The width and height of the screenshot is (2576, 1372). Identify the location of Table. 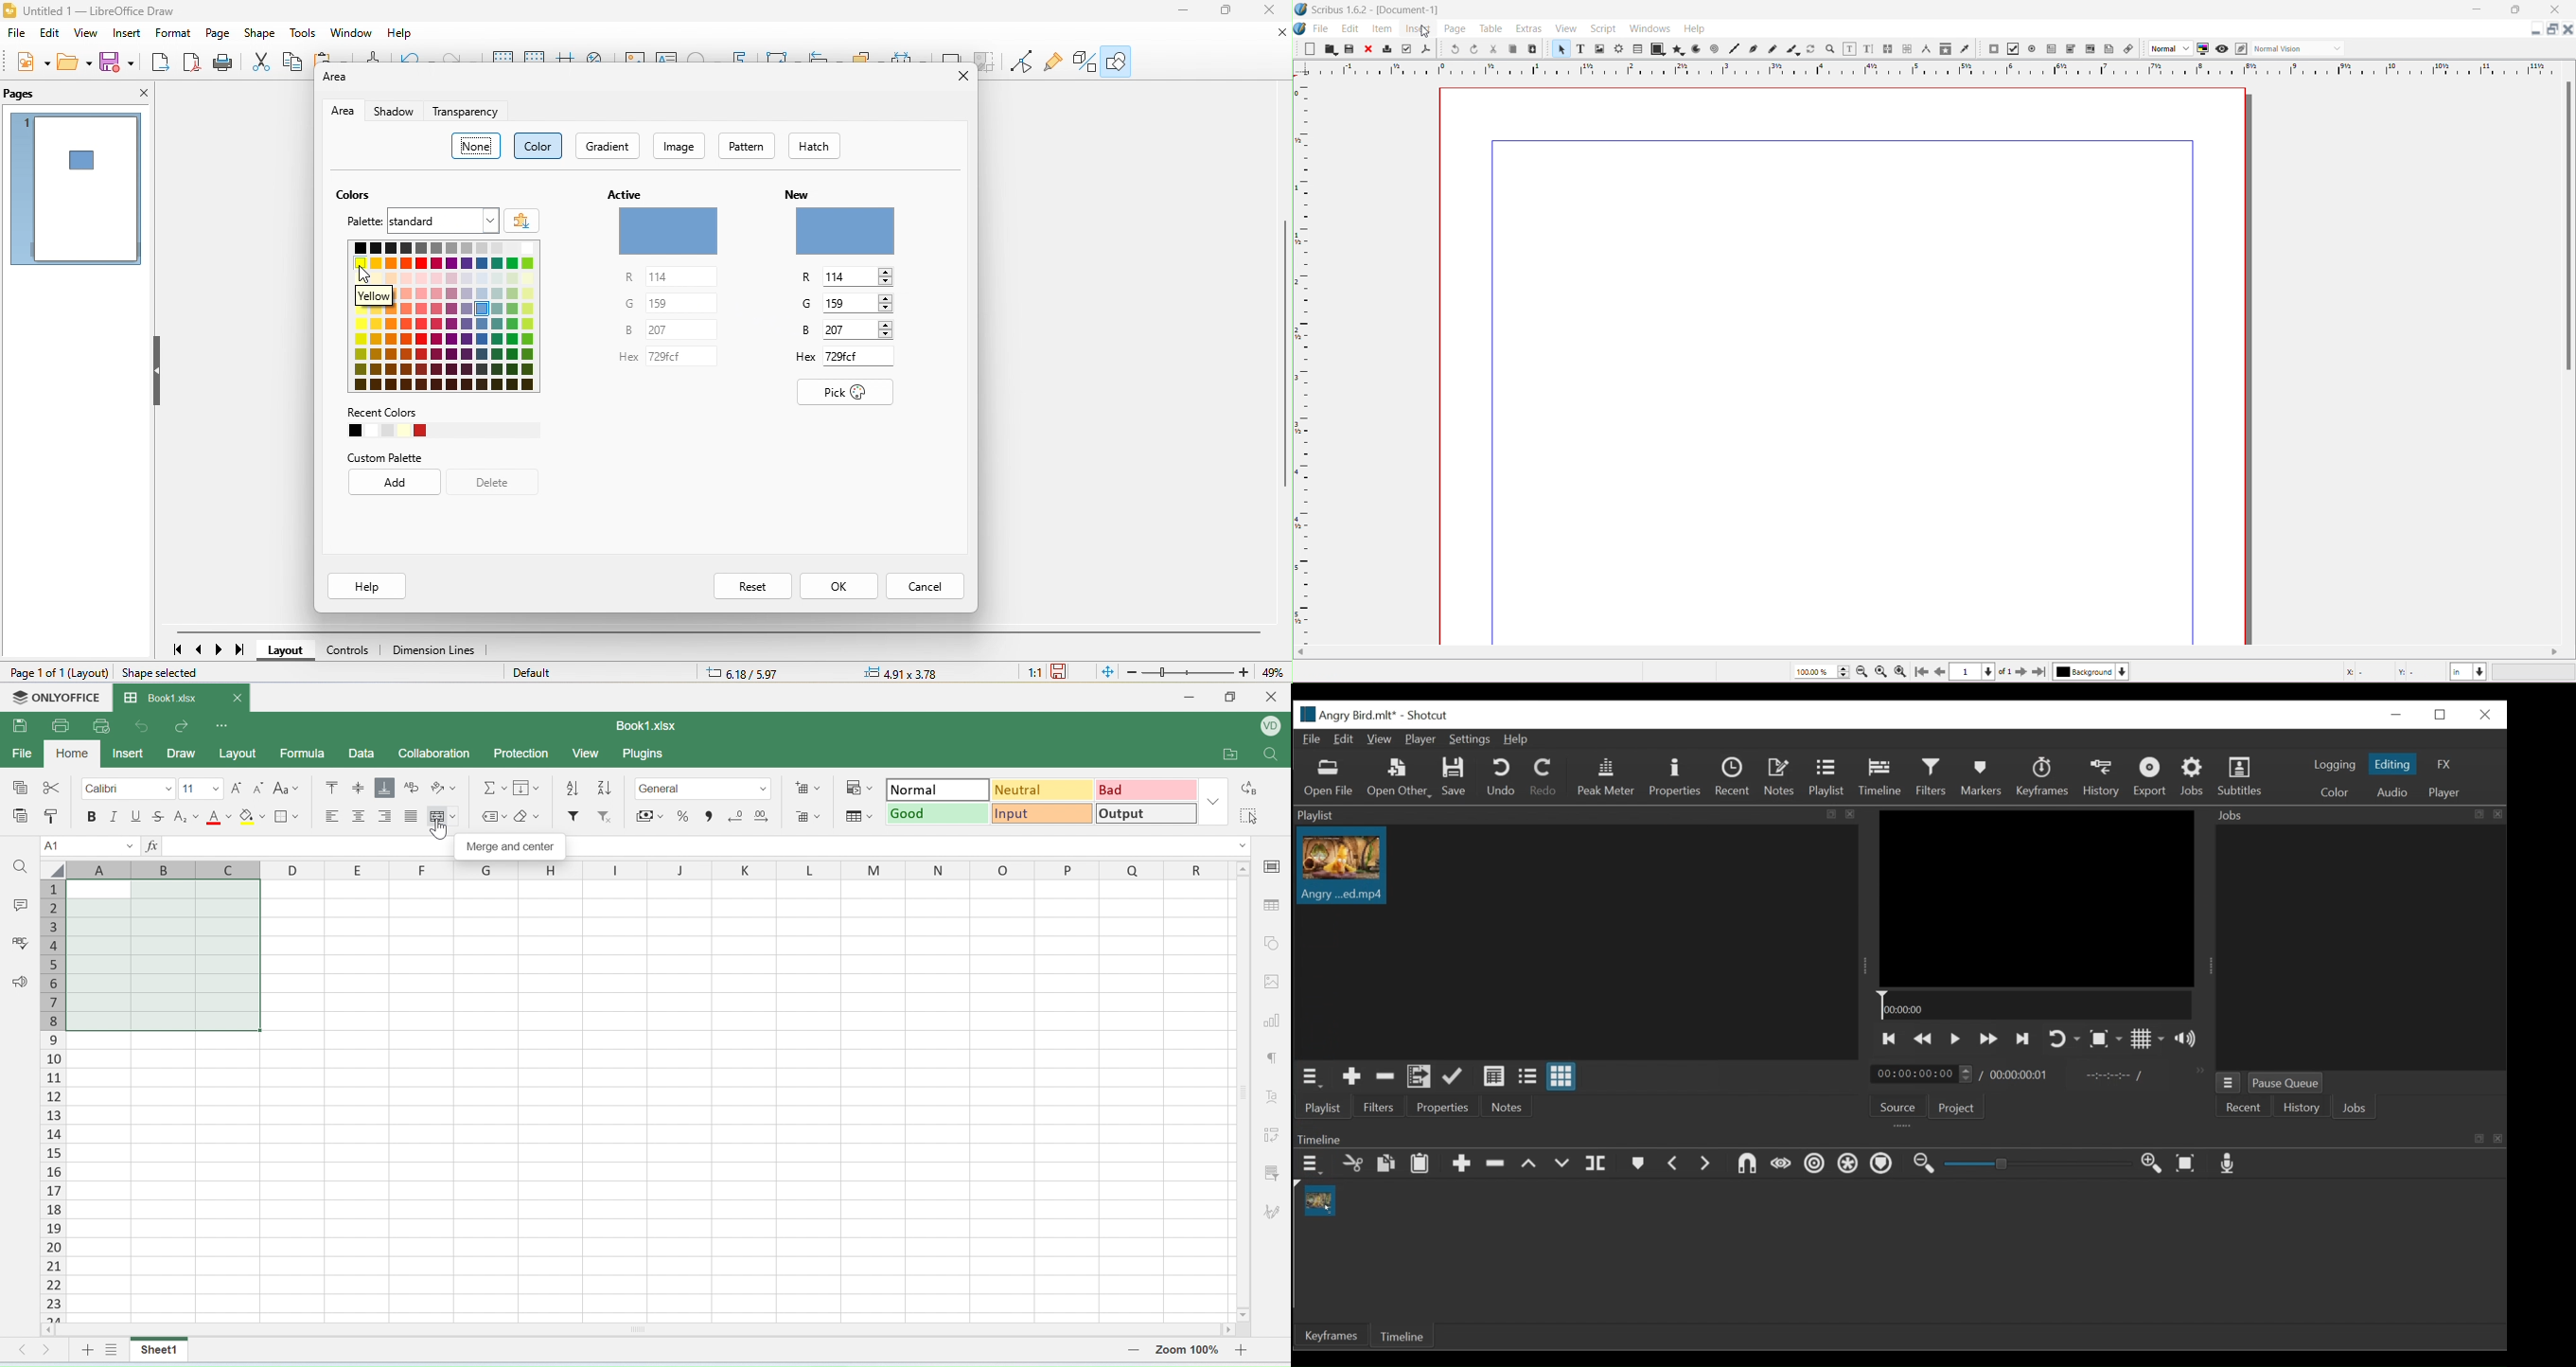
(1638, 48).